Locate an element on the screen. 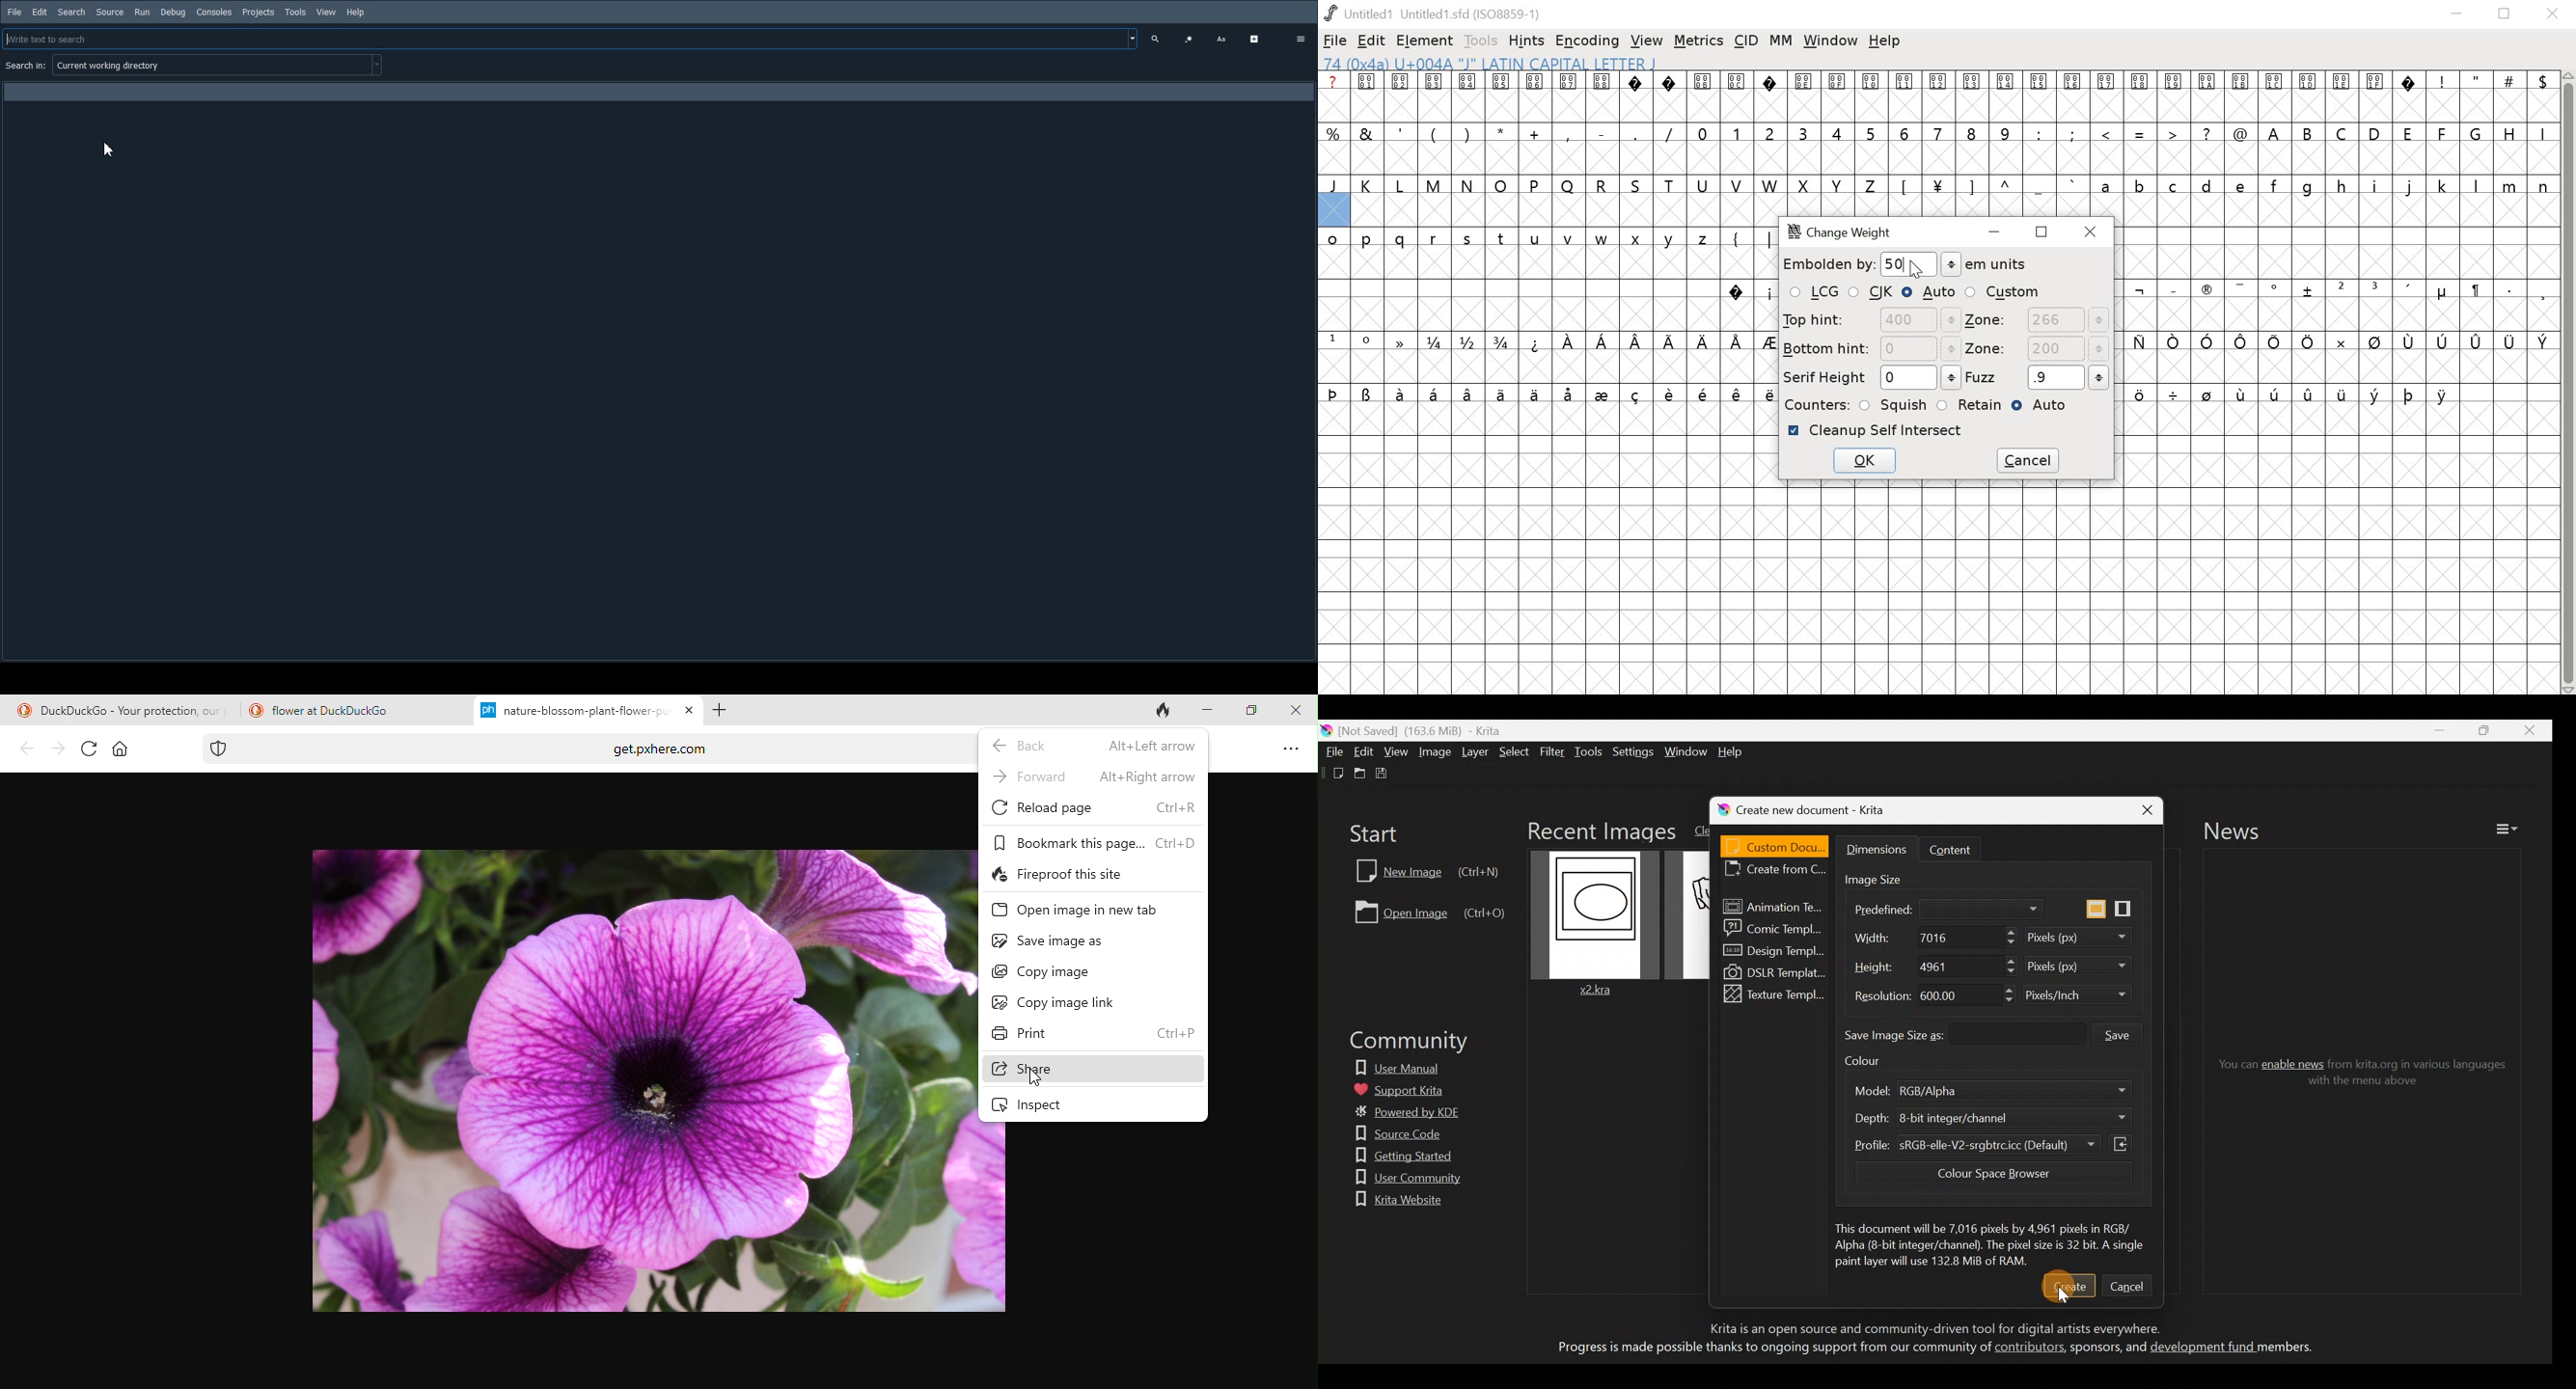 This screenshot has height=1400, width=2576. Close is located at coordinates (2529, 730).